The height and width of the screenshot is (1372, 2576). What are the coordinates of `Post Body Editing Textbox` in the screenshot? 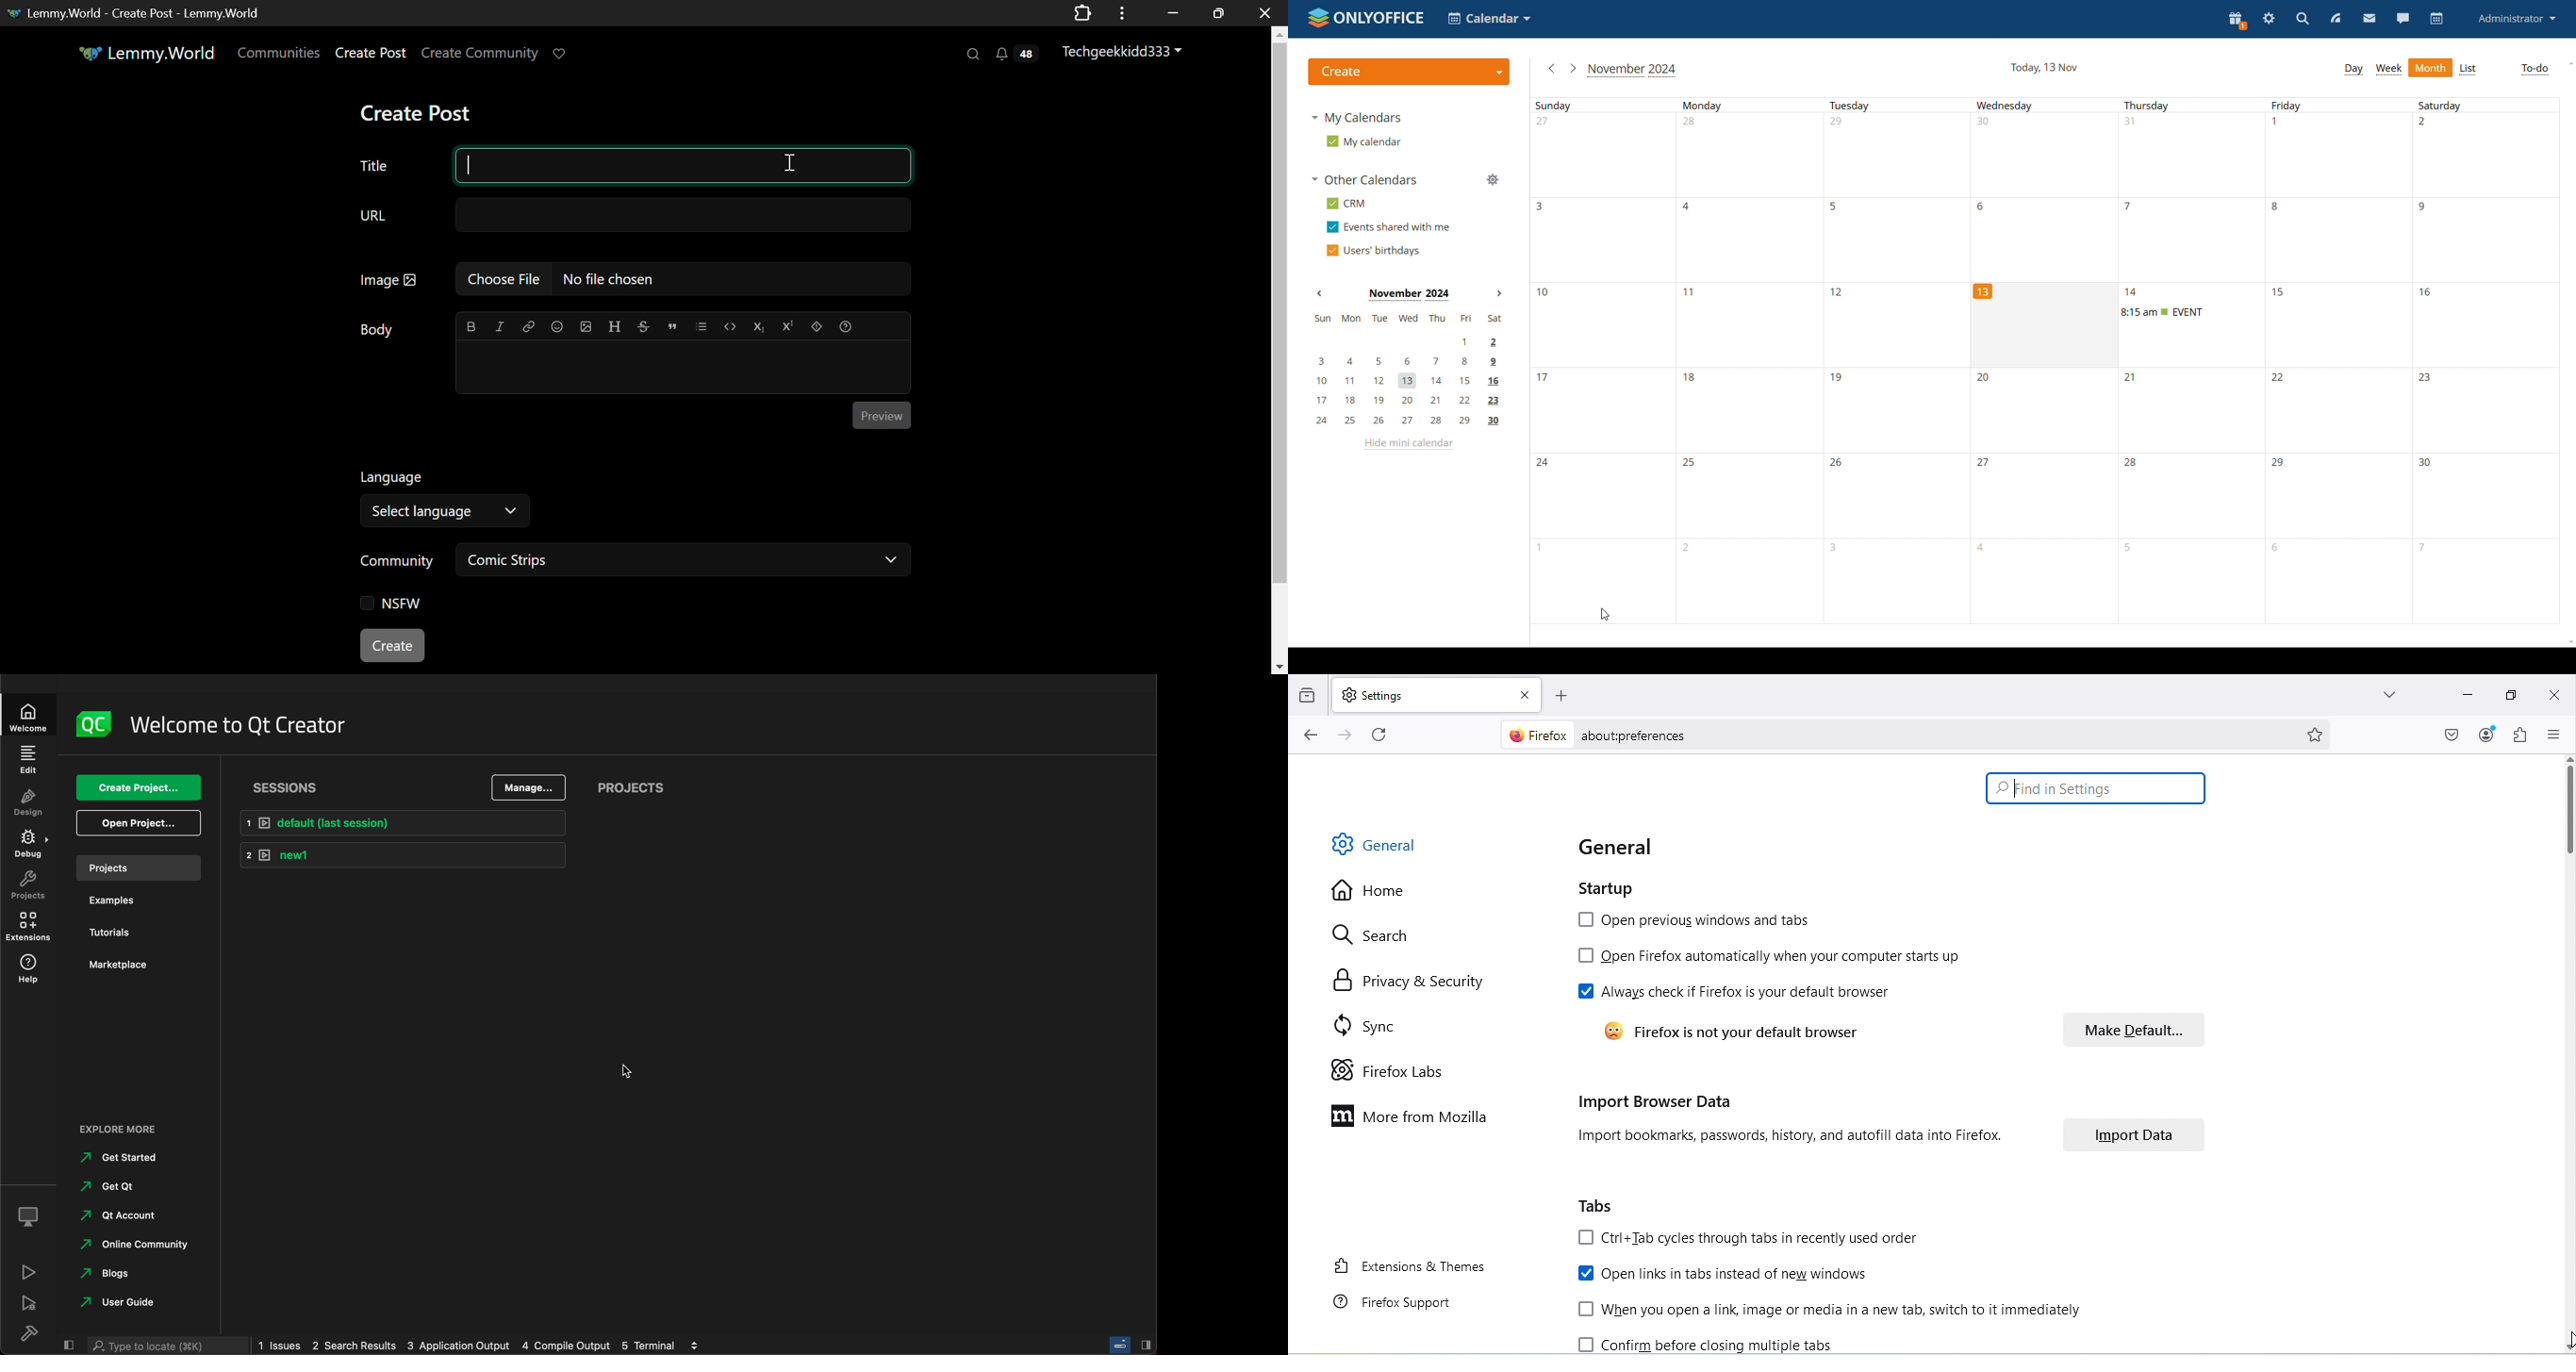 It's located at (681, 369).